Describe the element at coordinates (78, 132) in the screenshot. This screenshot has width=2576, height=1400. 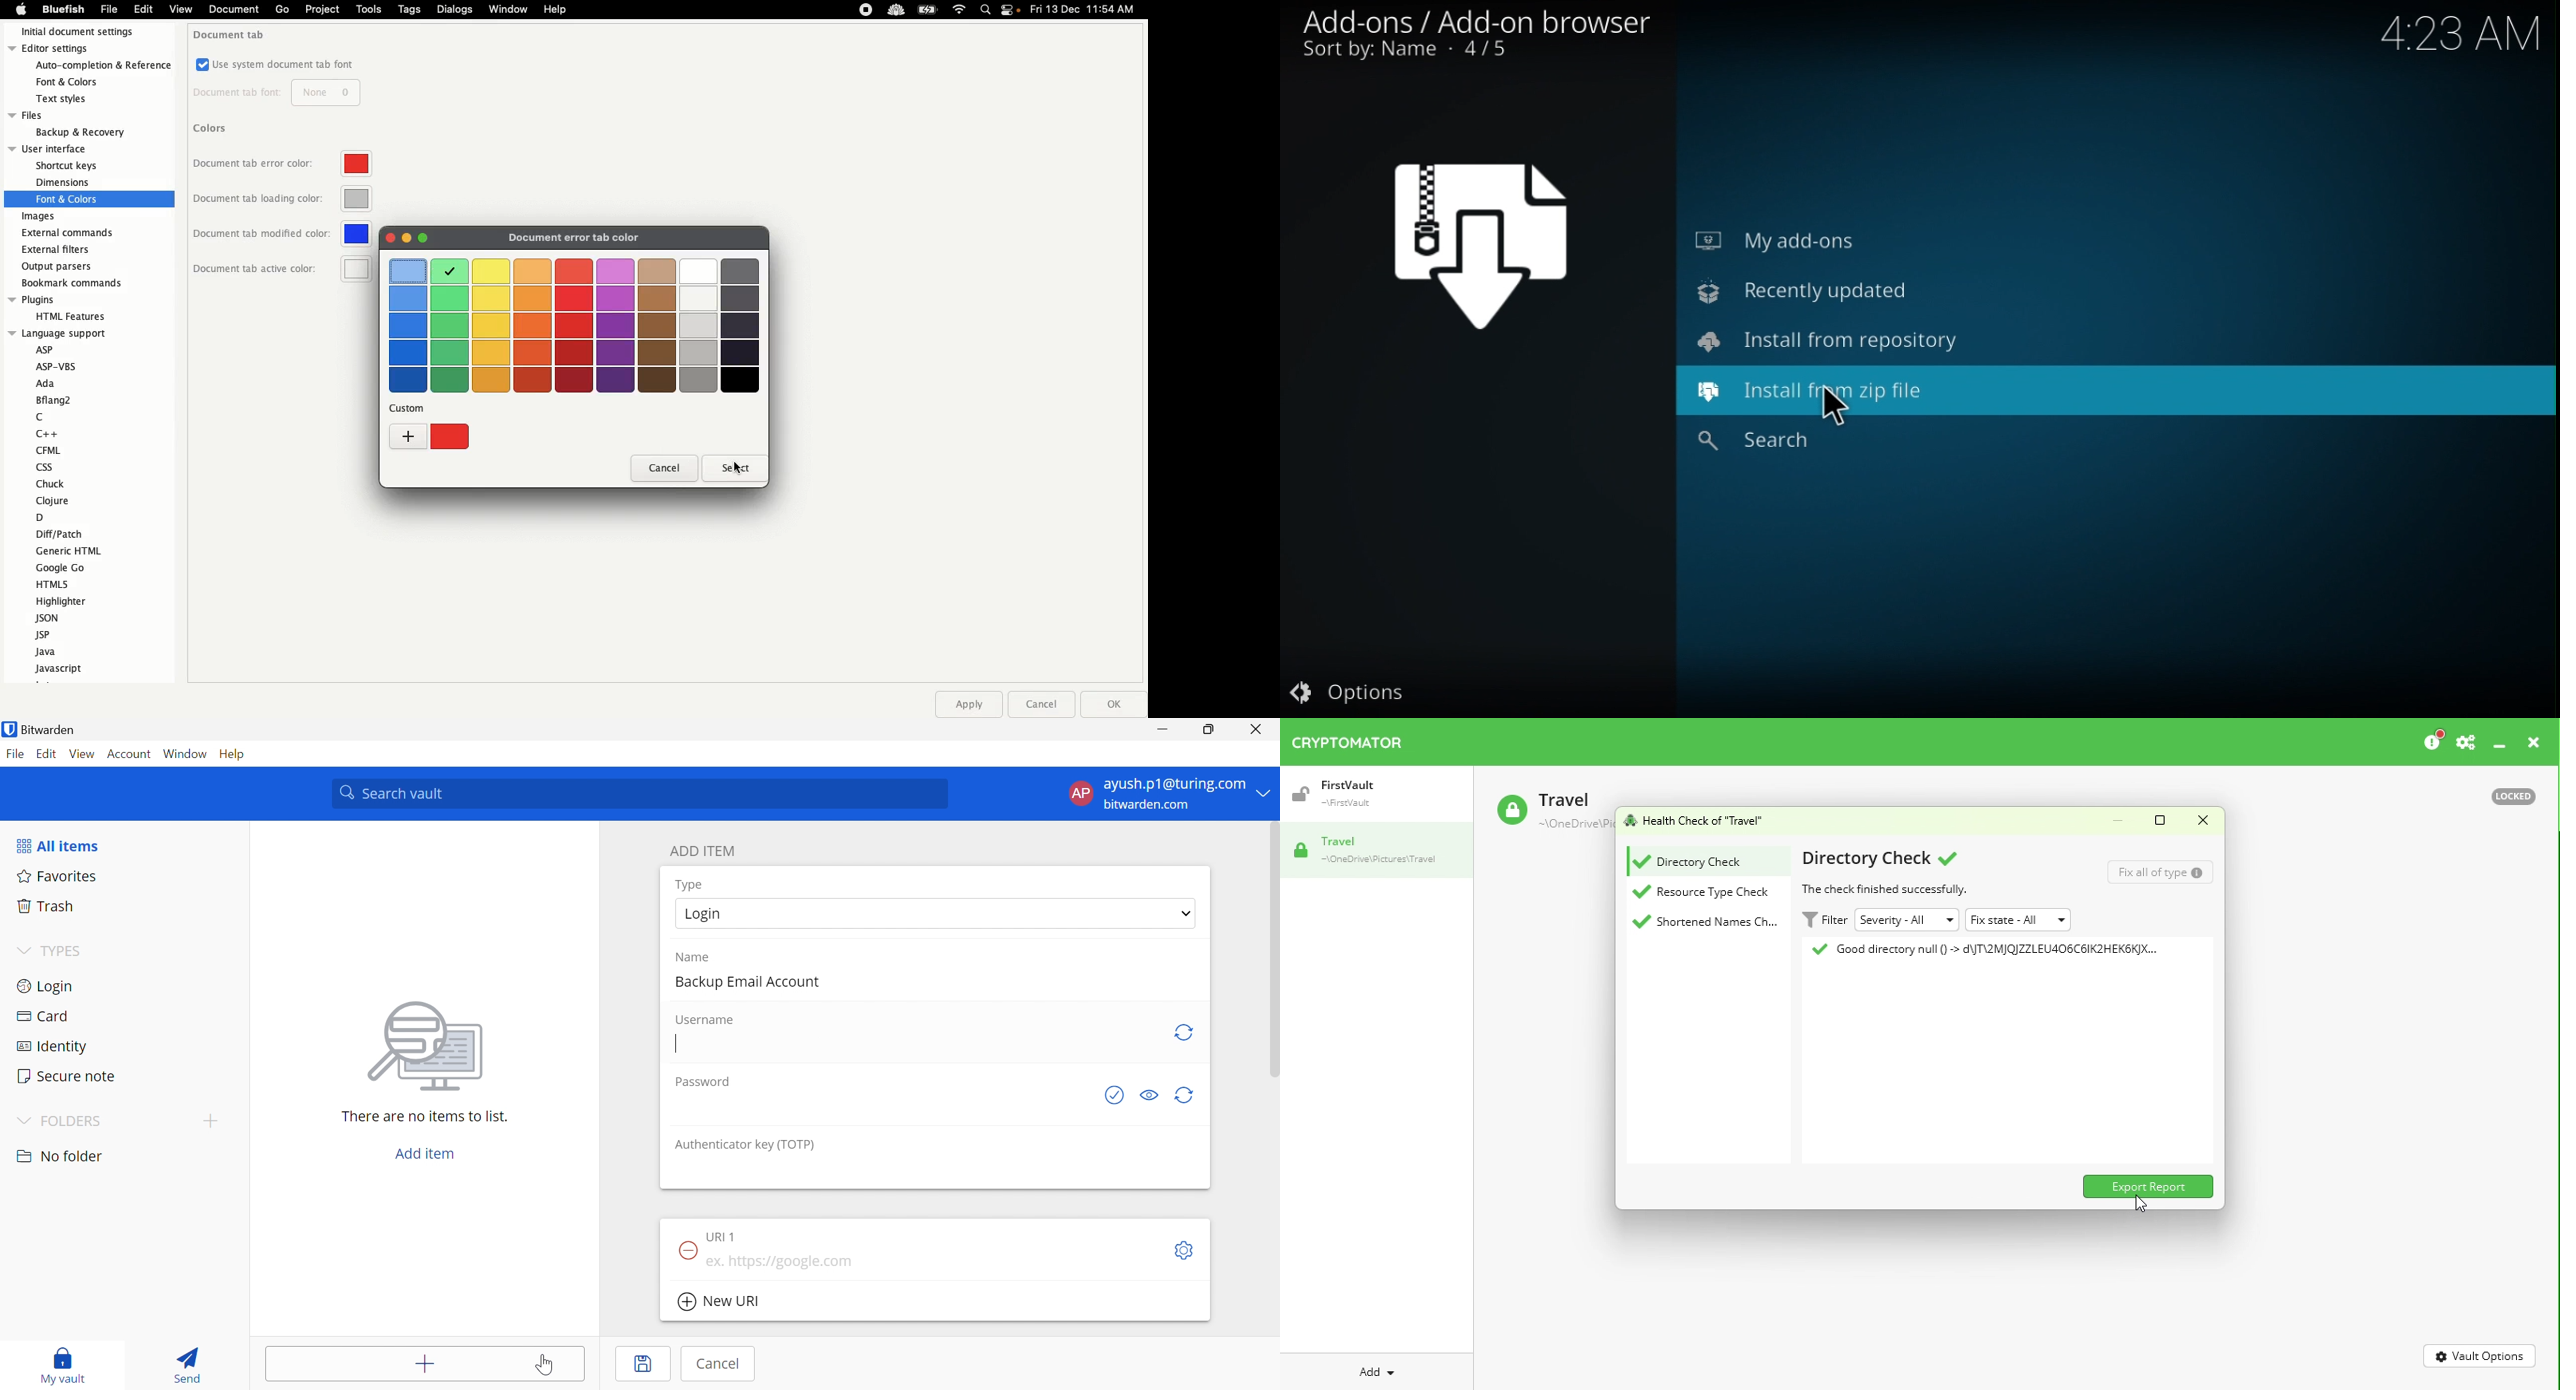
I see `backup & recovery` at that location.